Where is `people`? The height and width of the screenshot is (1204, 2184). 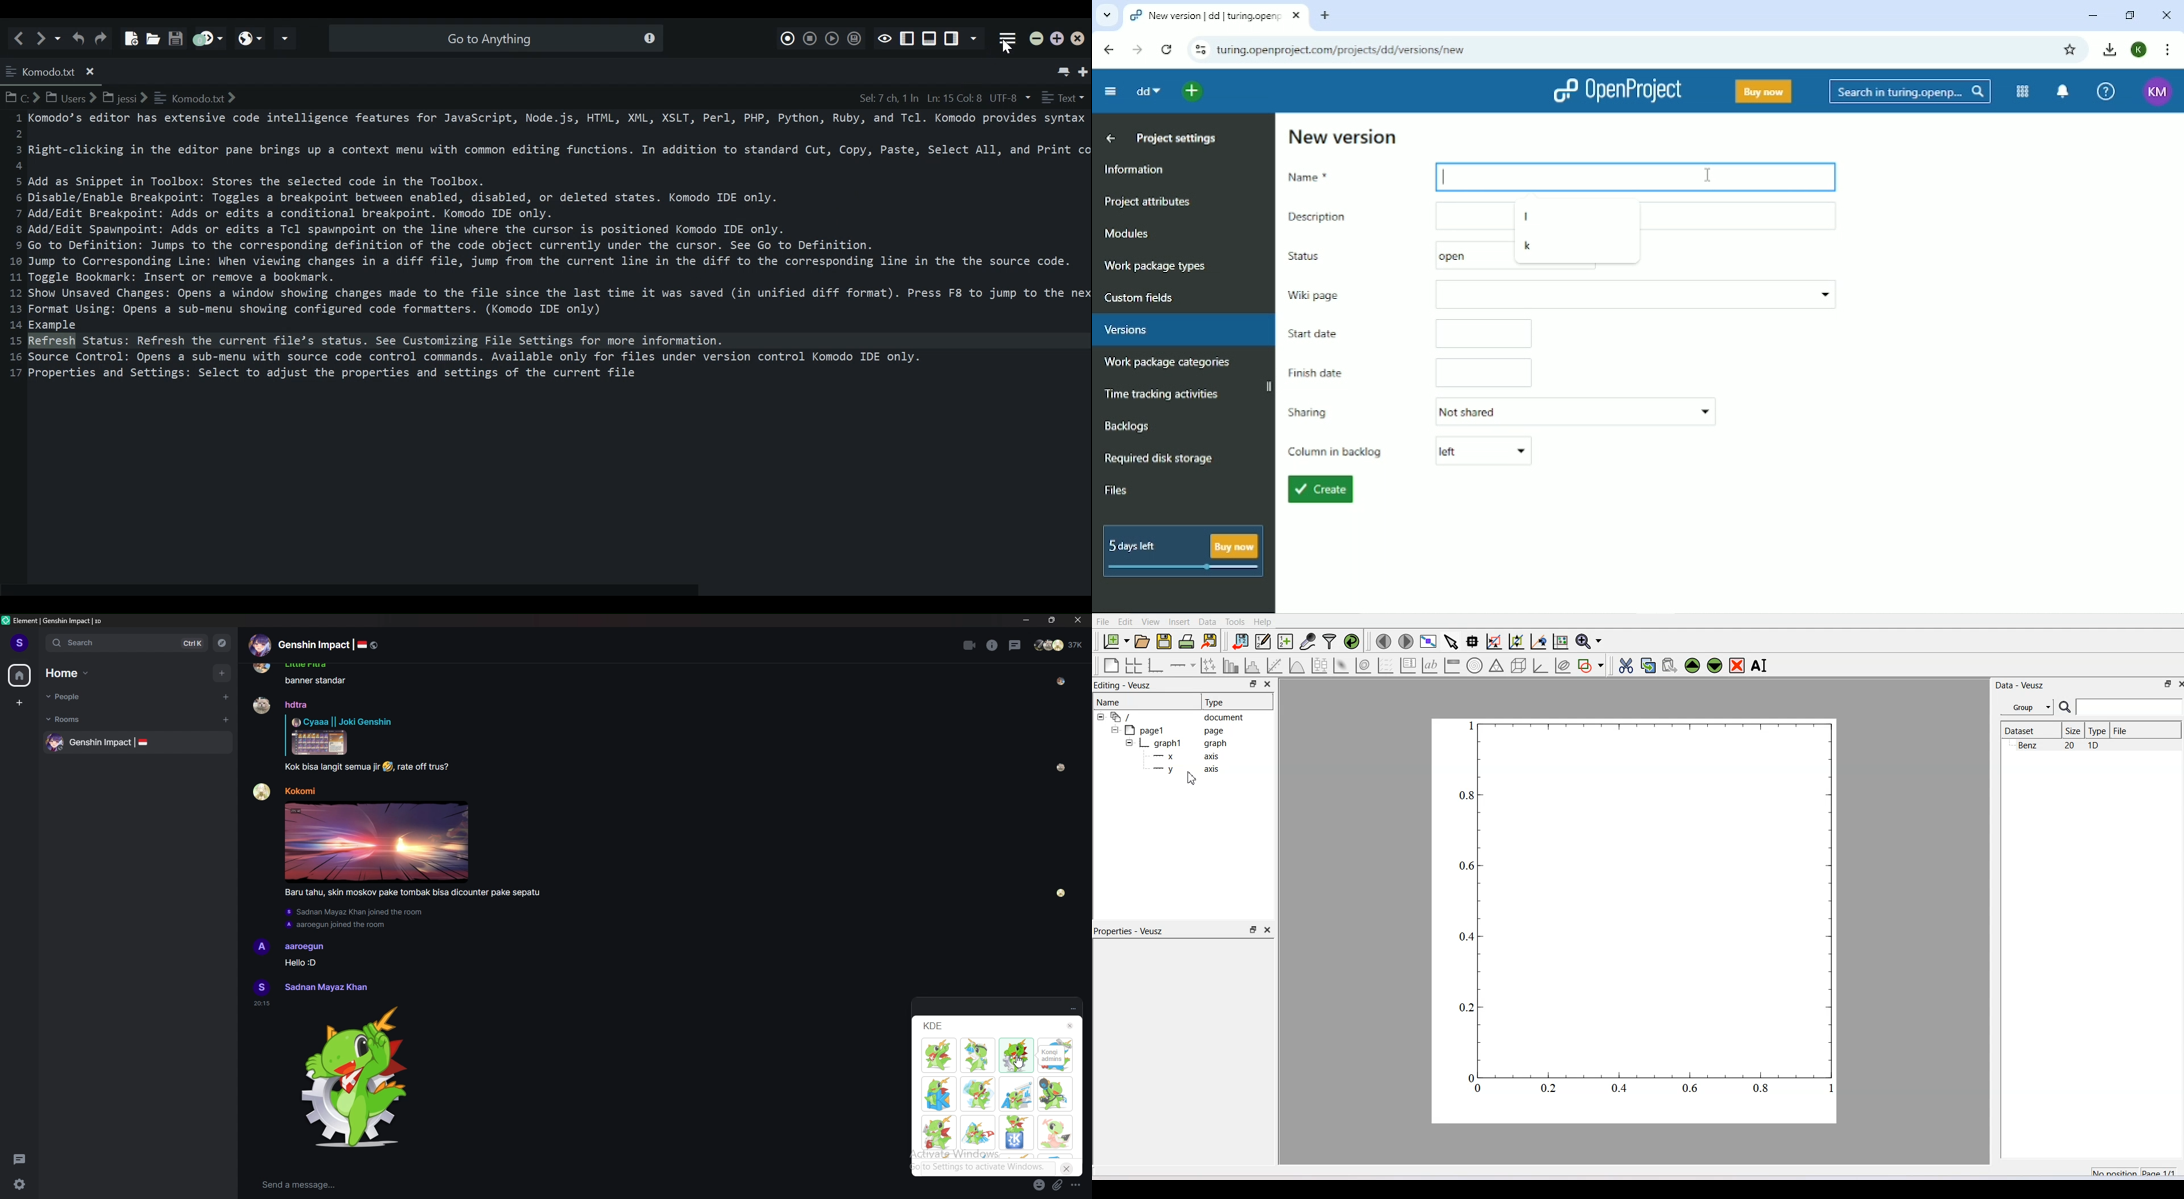 people is located at coordinates (80, 696).